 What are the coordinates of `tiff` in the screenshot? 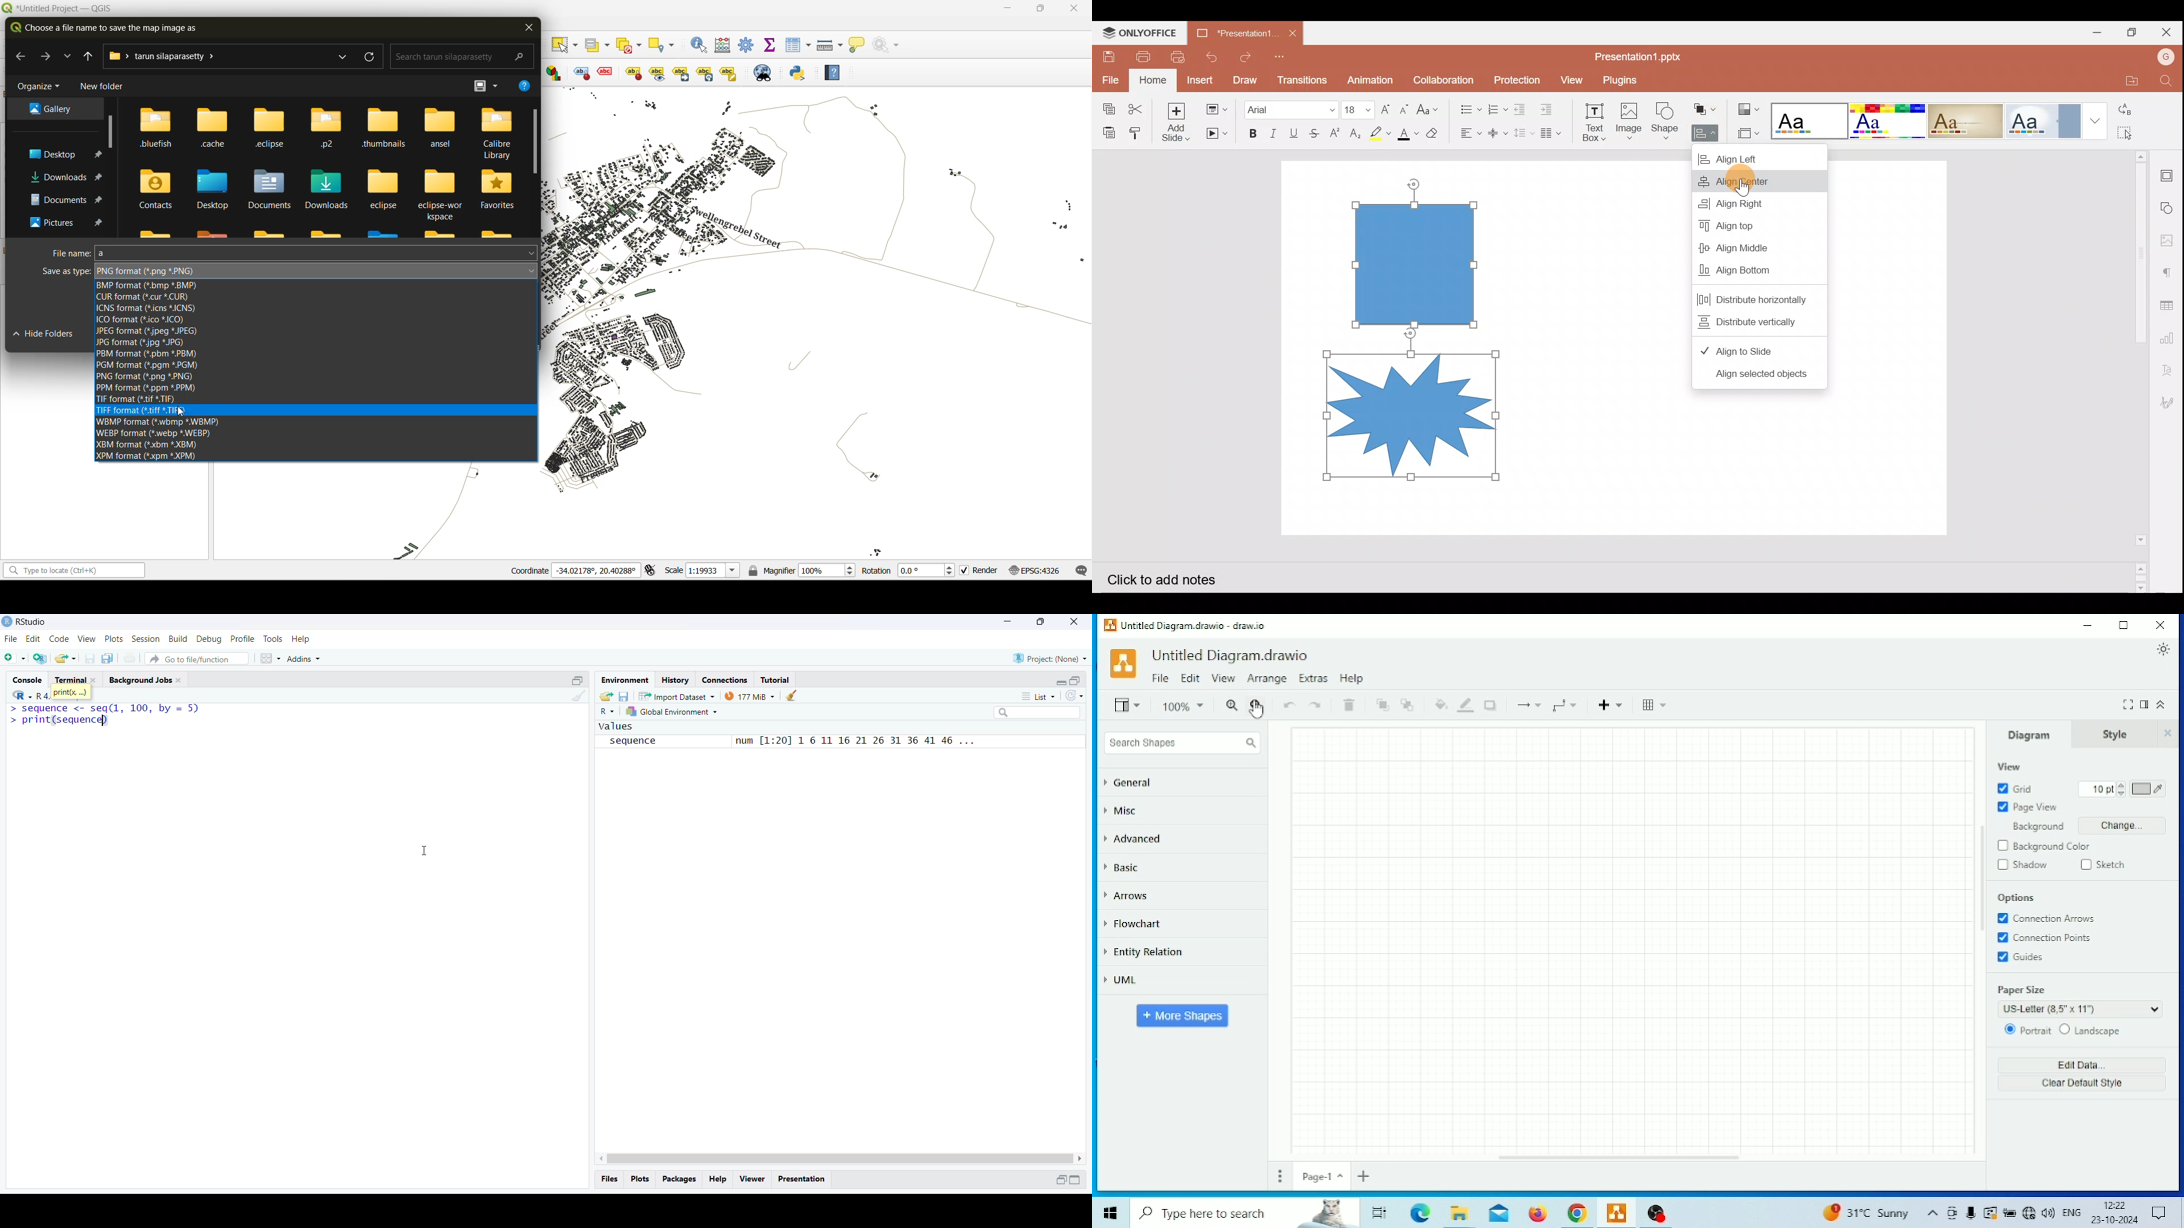 It's located at (147, 411).